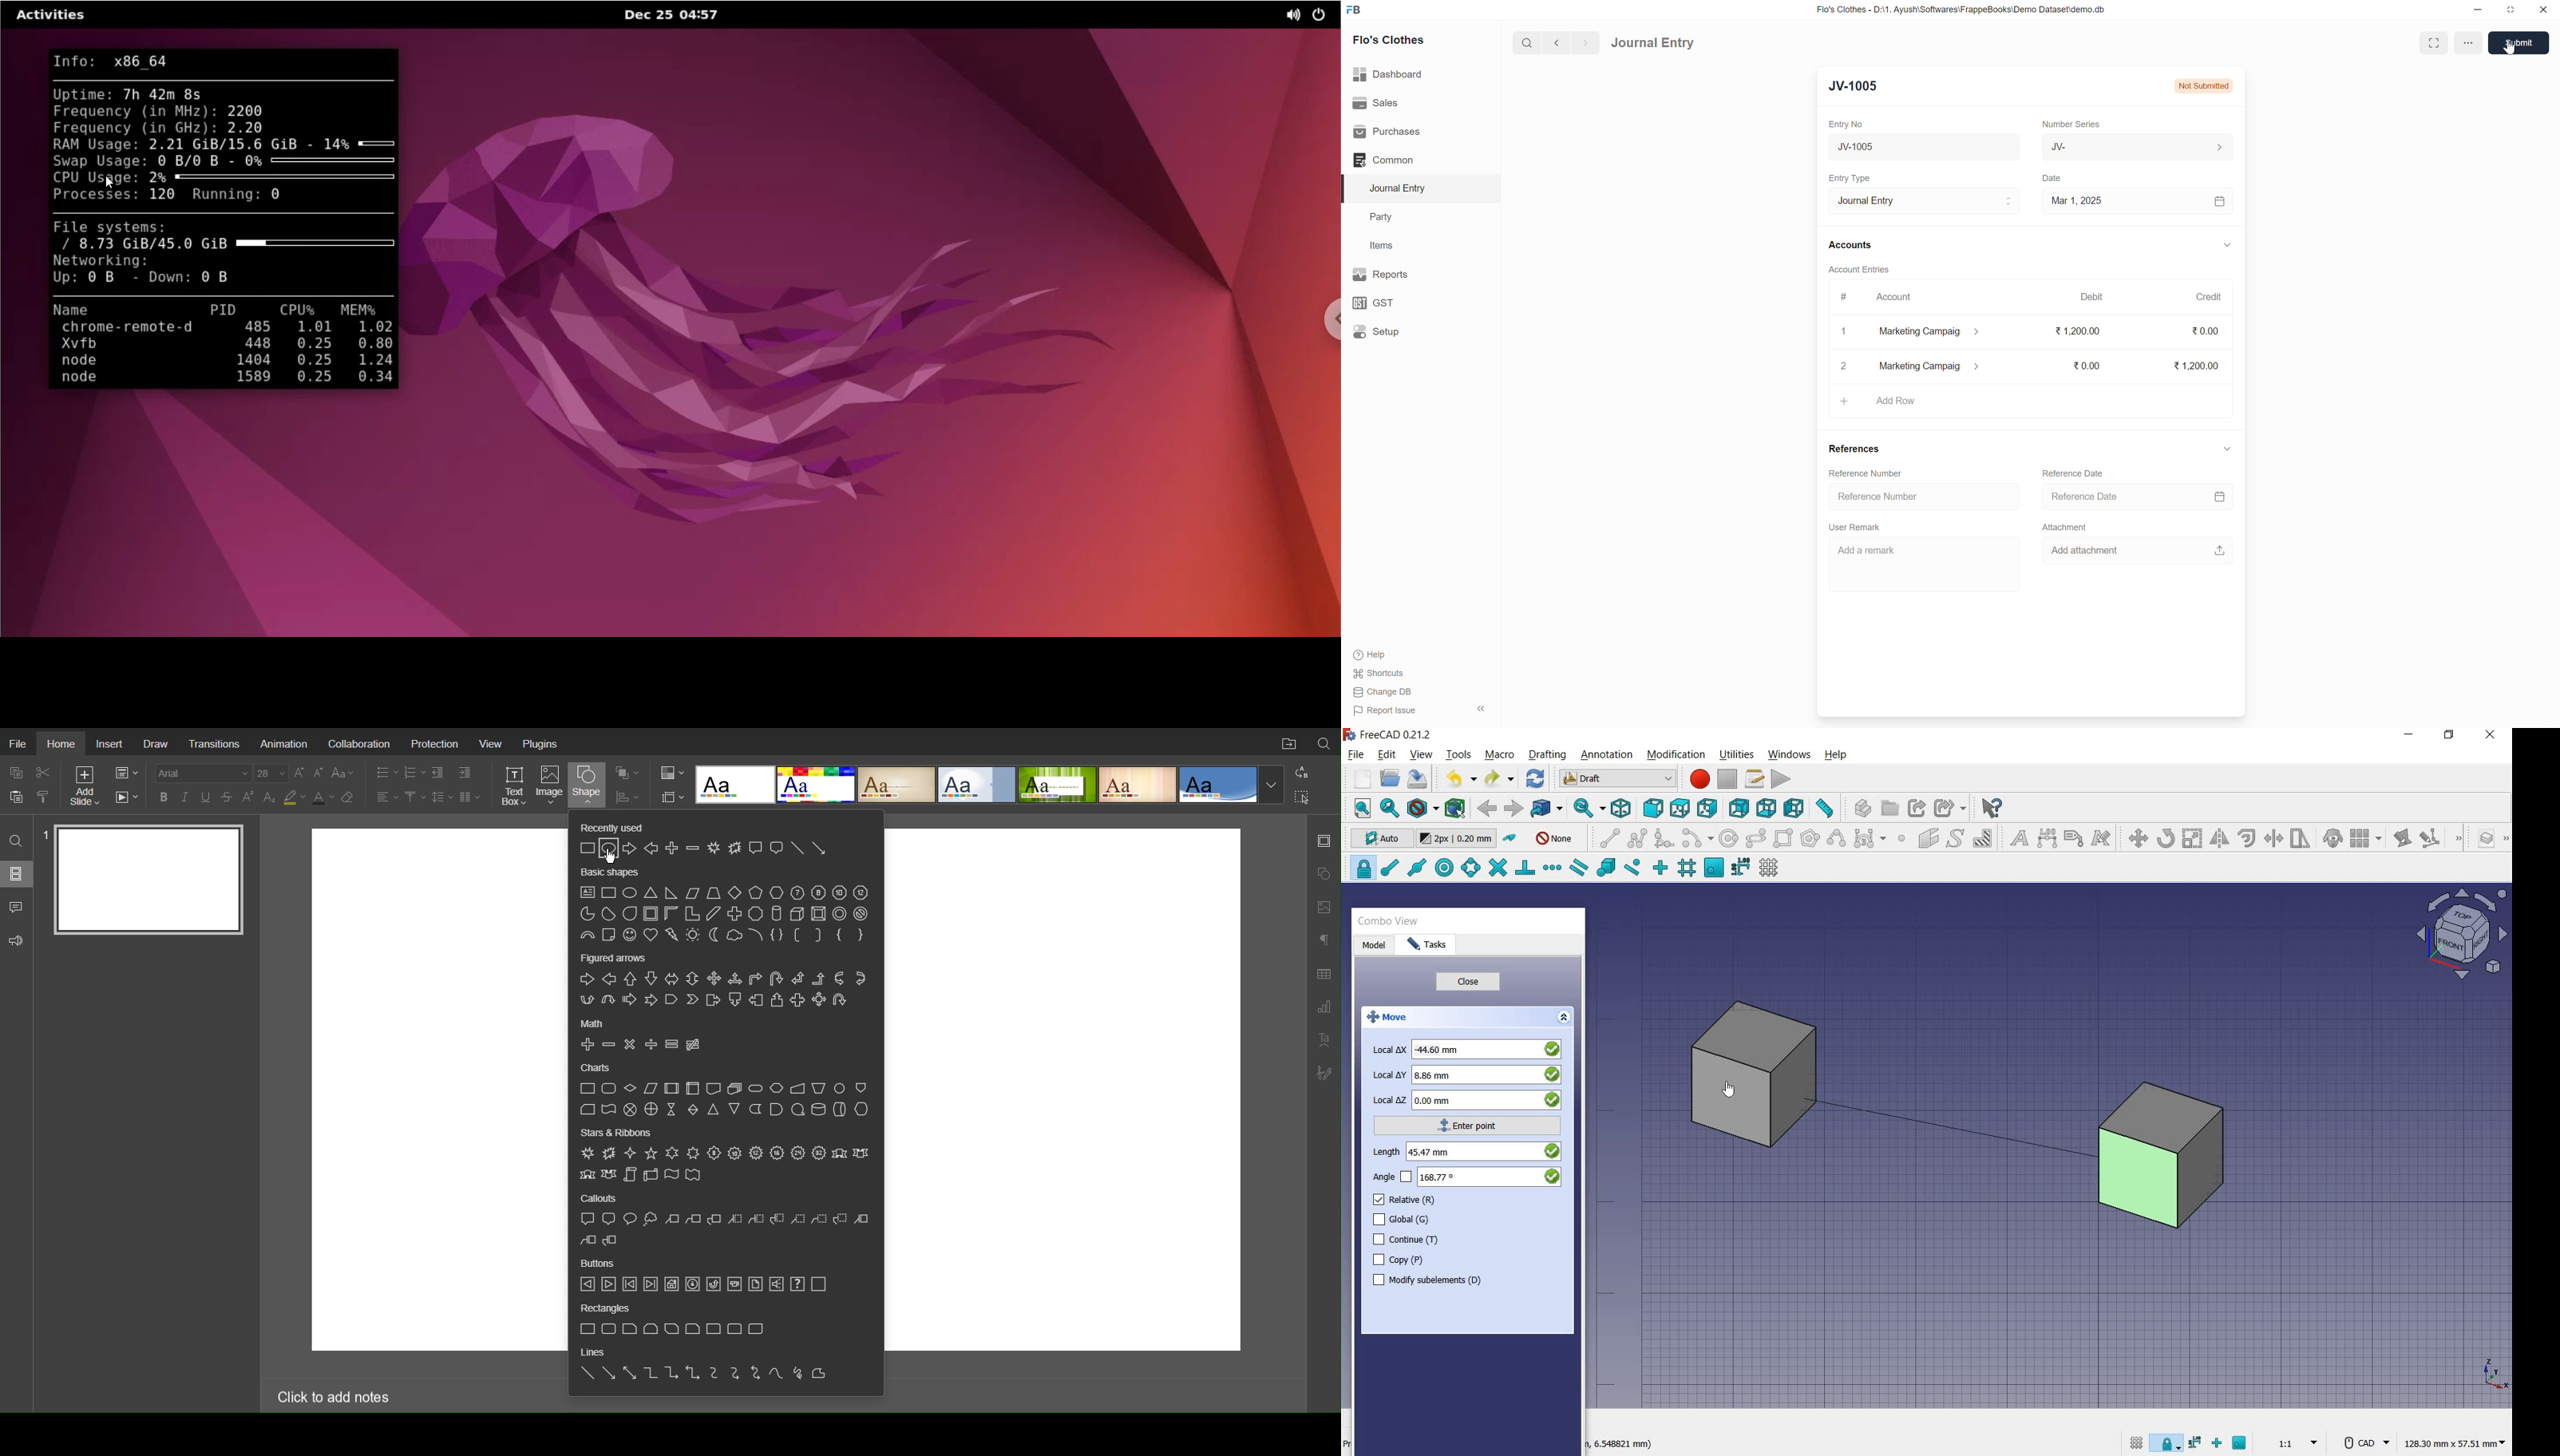 This screenshot has width=2576, height=1456. I want to click on Signature , so click(1325, 1073).